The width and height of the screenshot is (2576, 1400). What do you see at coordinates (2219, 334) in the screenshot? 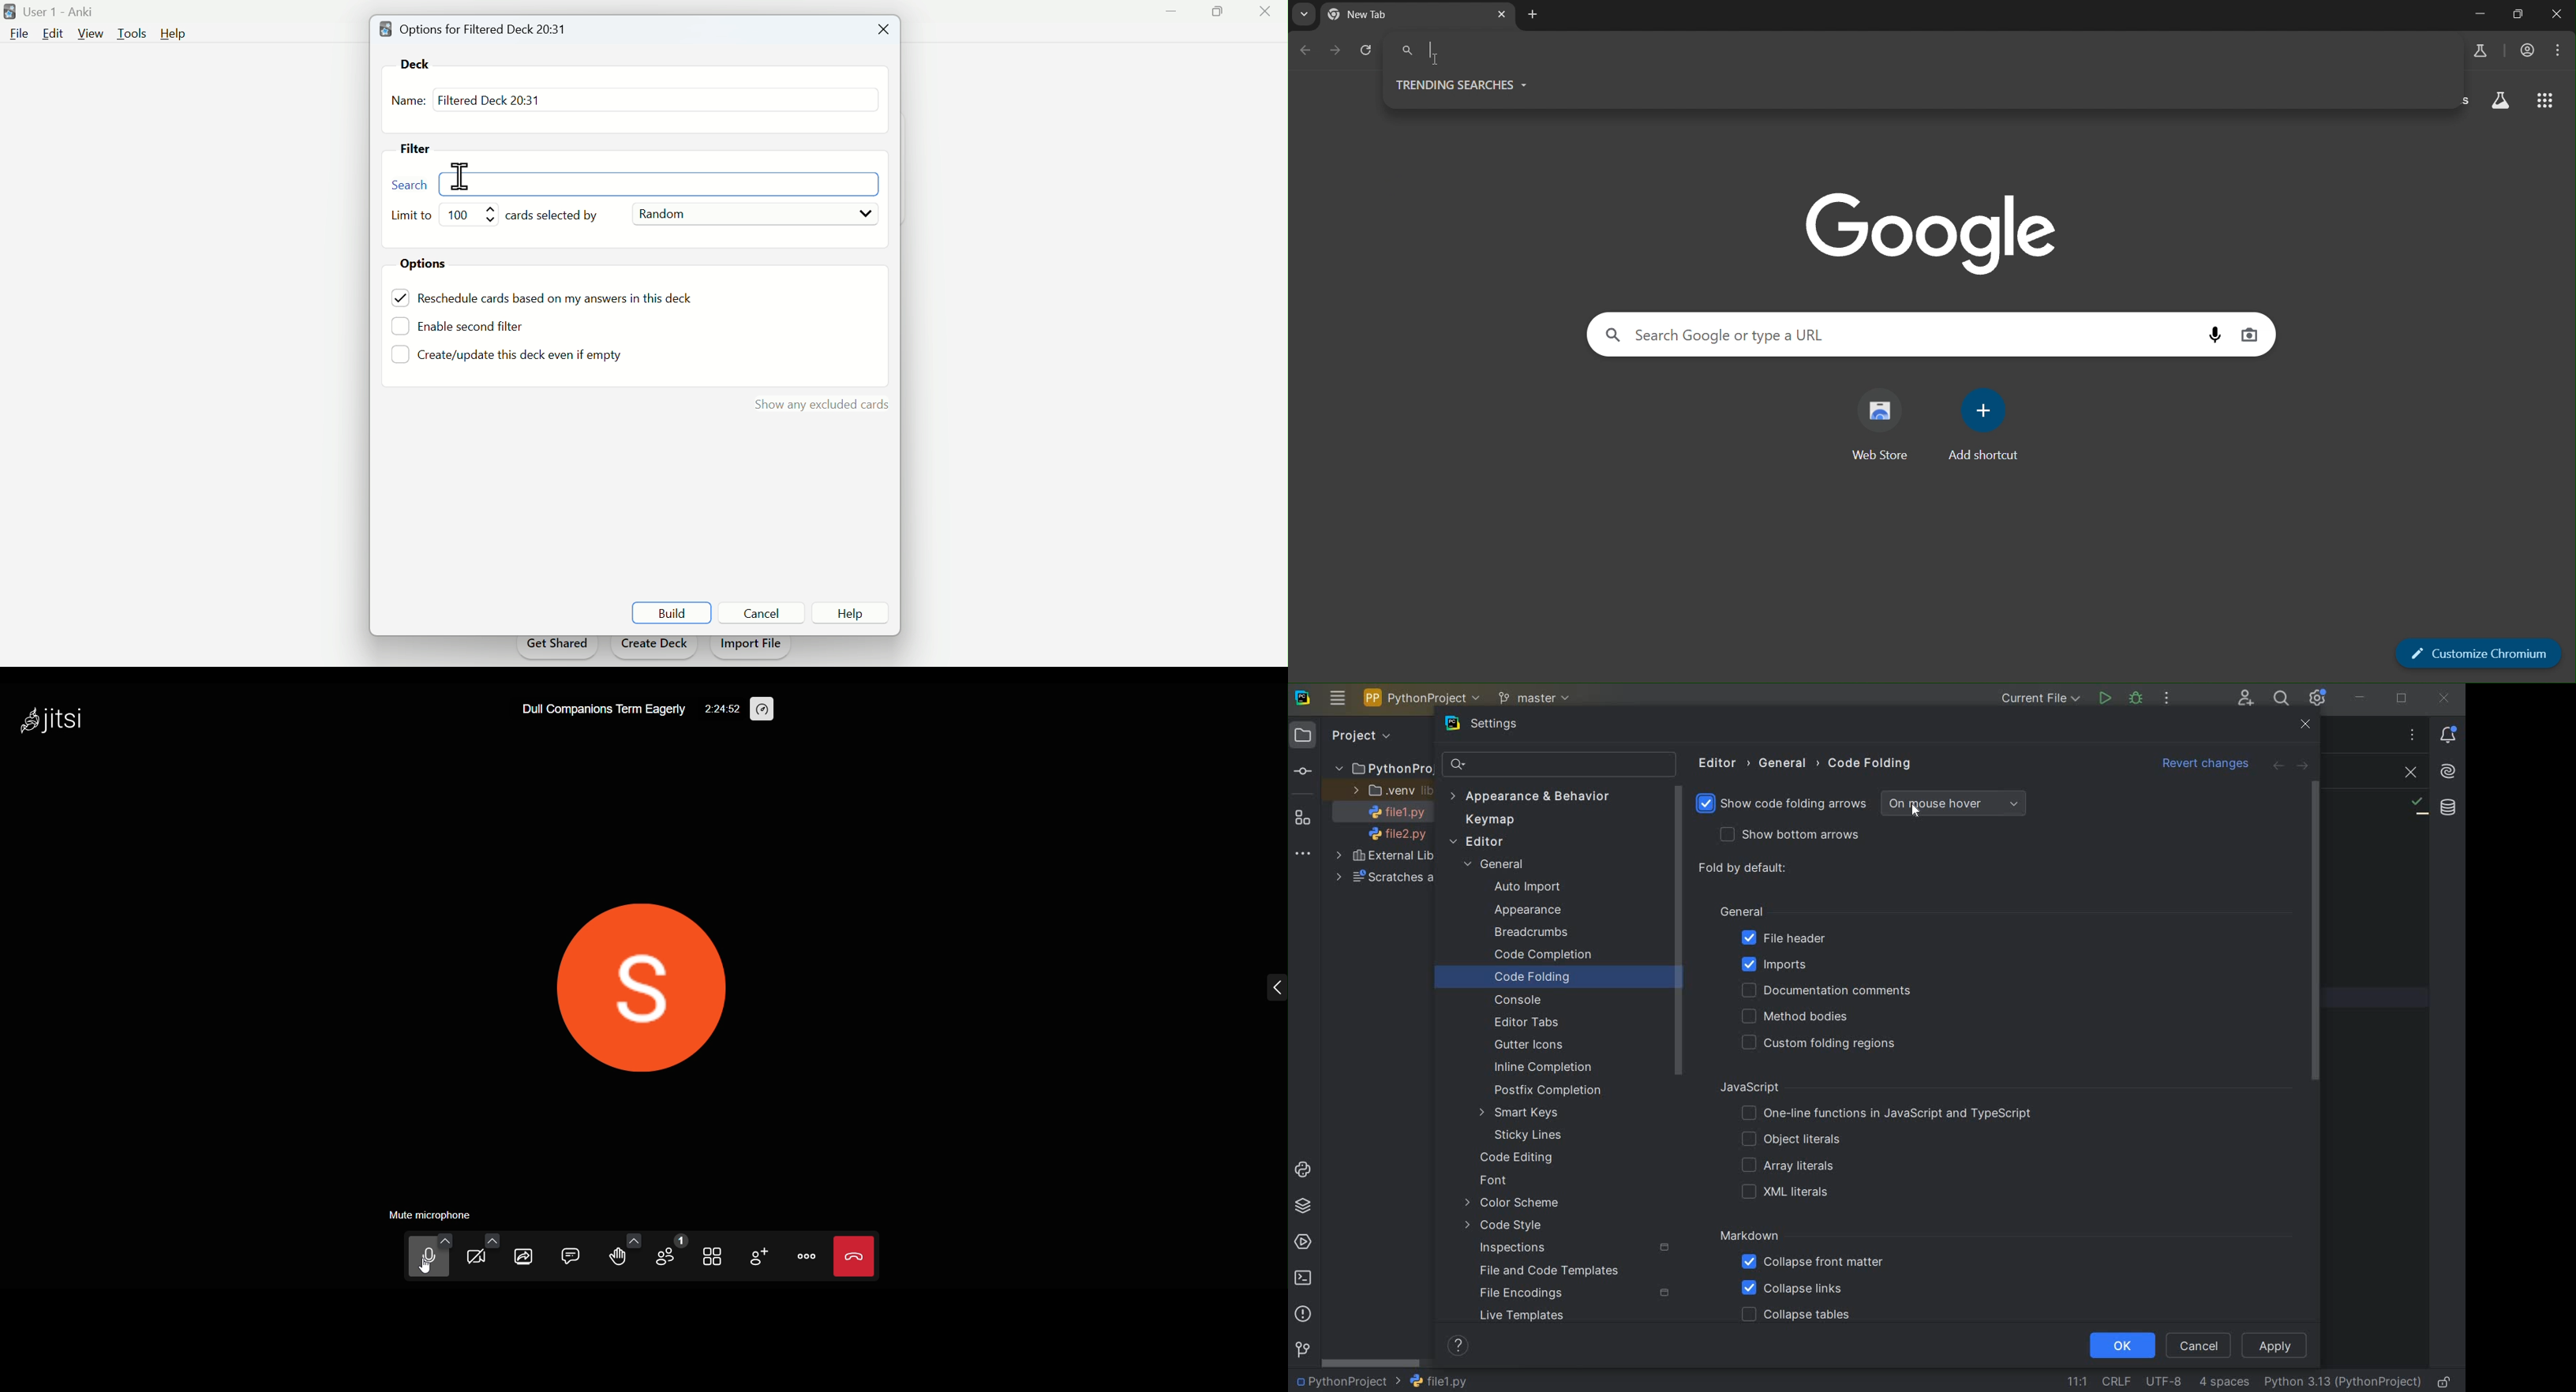
I see `voice search` at bounding box center [2219, 334].